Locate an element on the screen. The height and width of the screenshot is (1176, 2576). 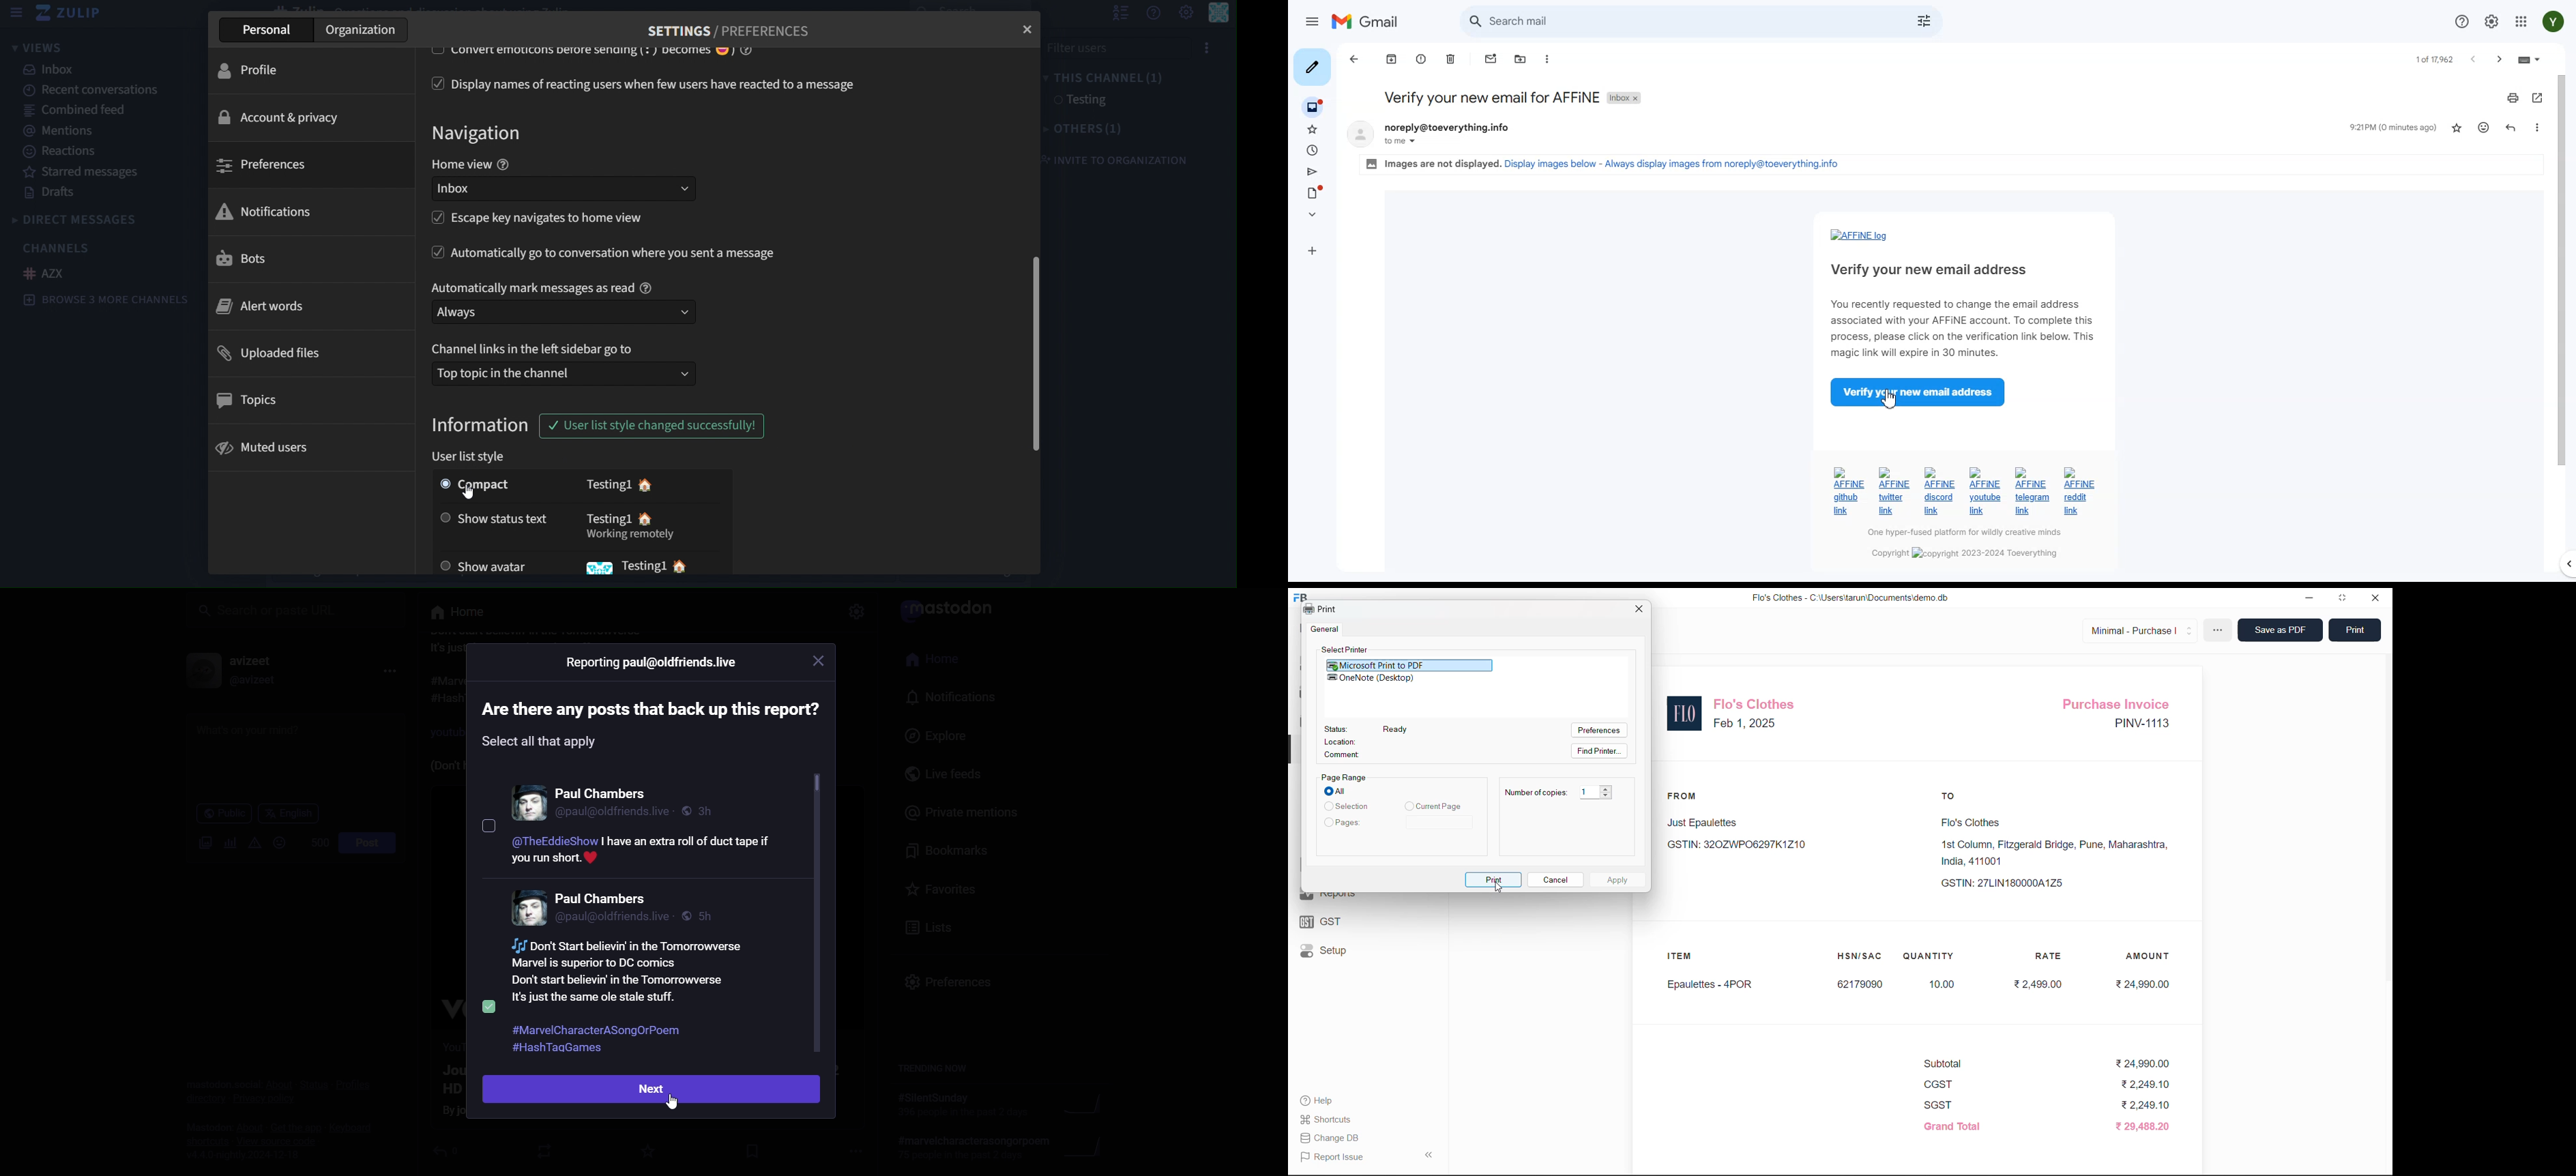
Shortcuts. is located at coordinates (1329, 1118).